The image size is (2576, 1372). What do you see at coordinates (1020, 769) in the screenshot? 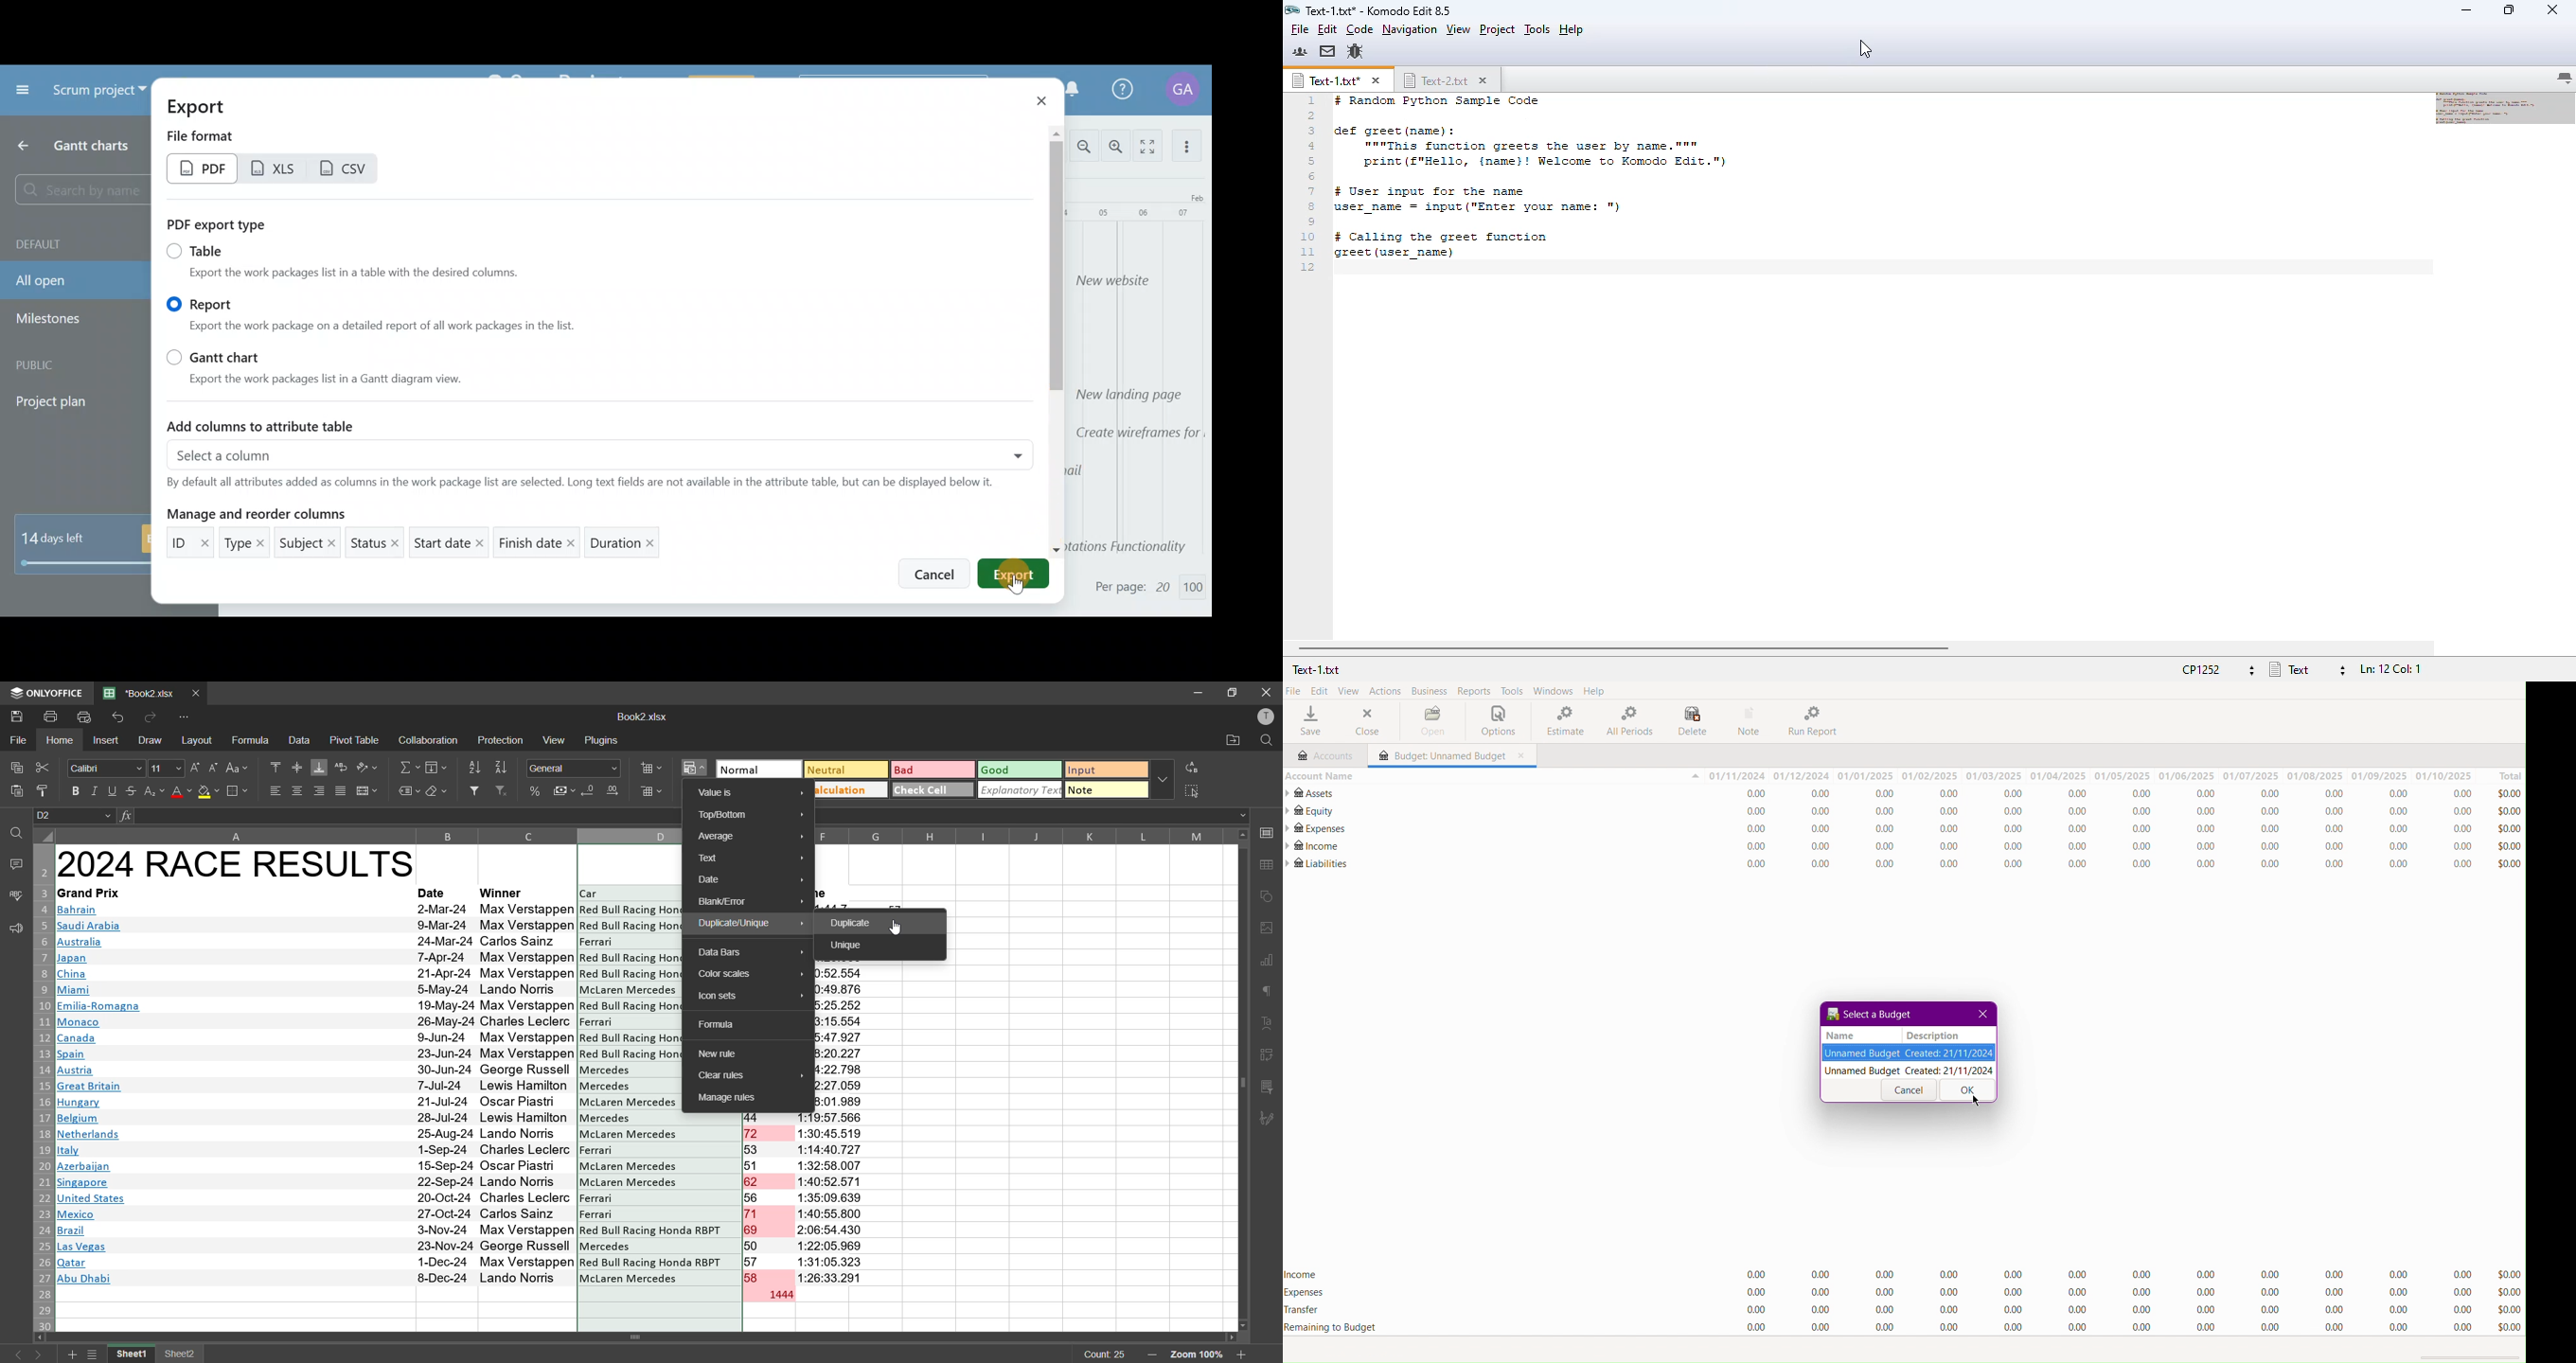
I see `good` at bounding box center [1020, 769].